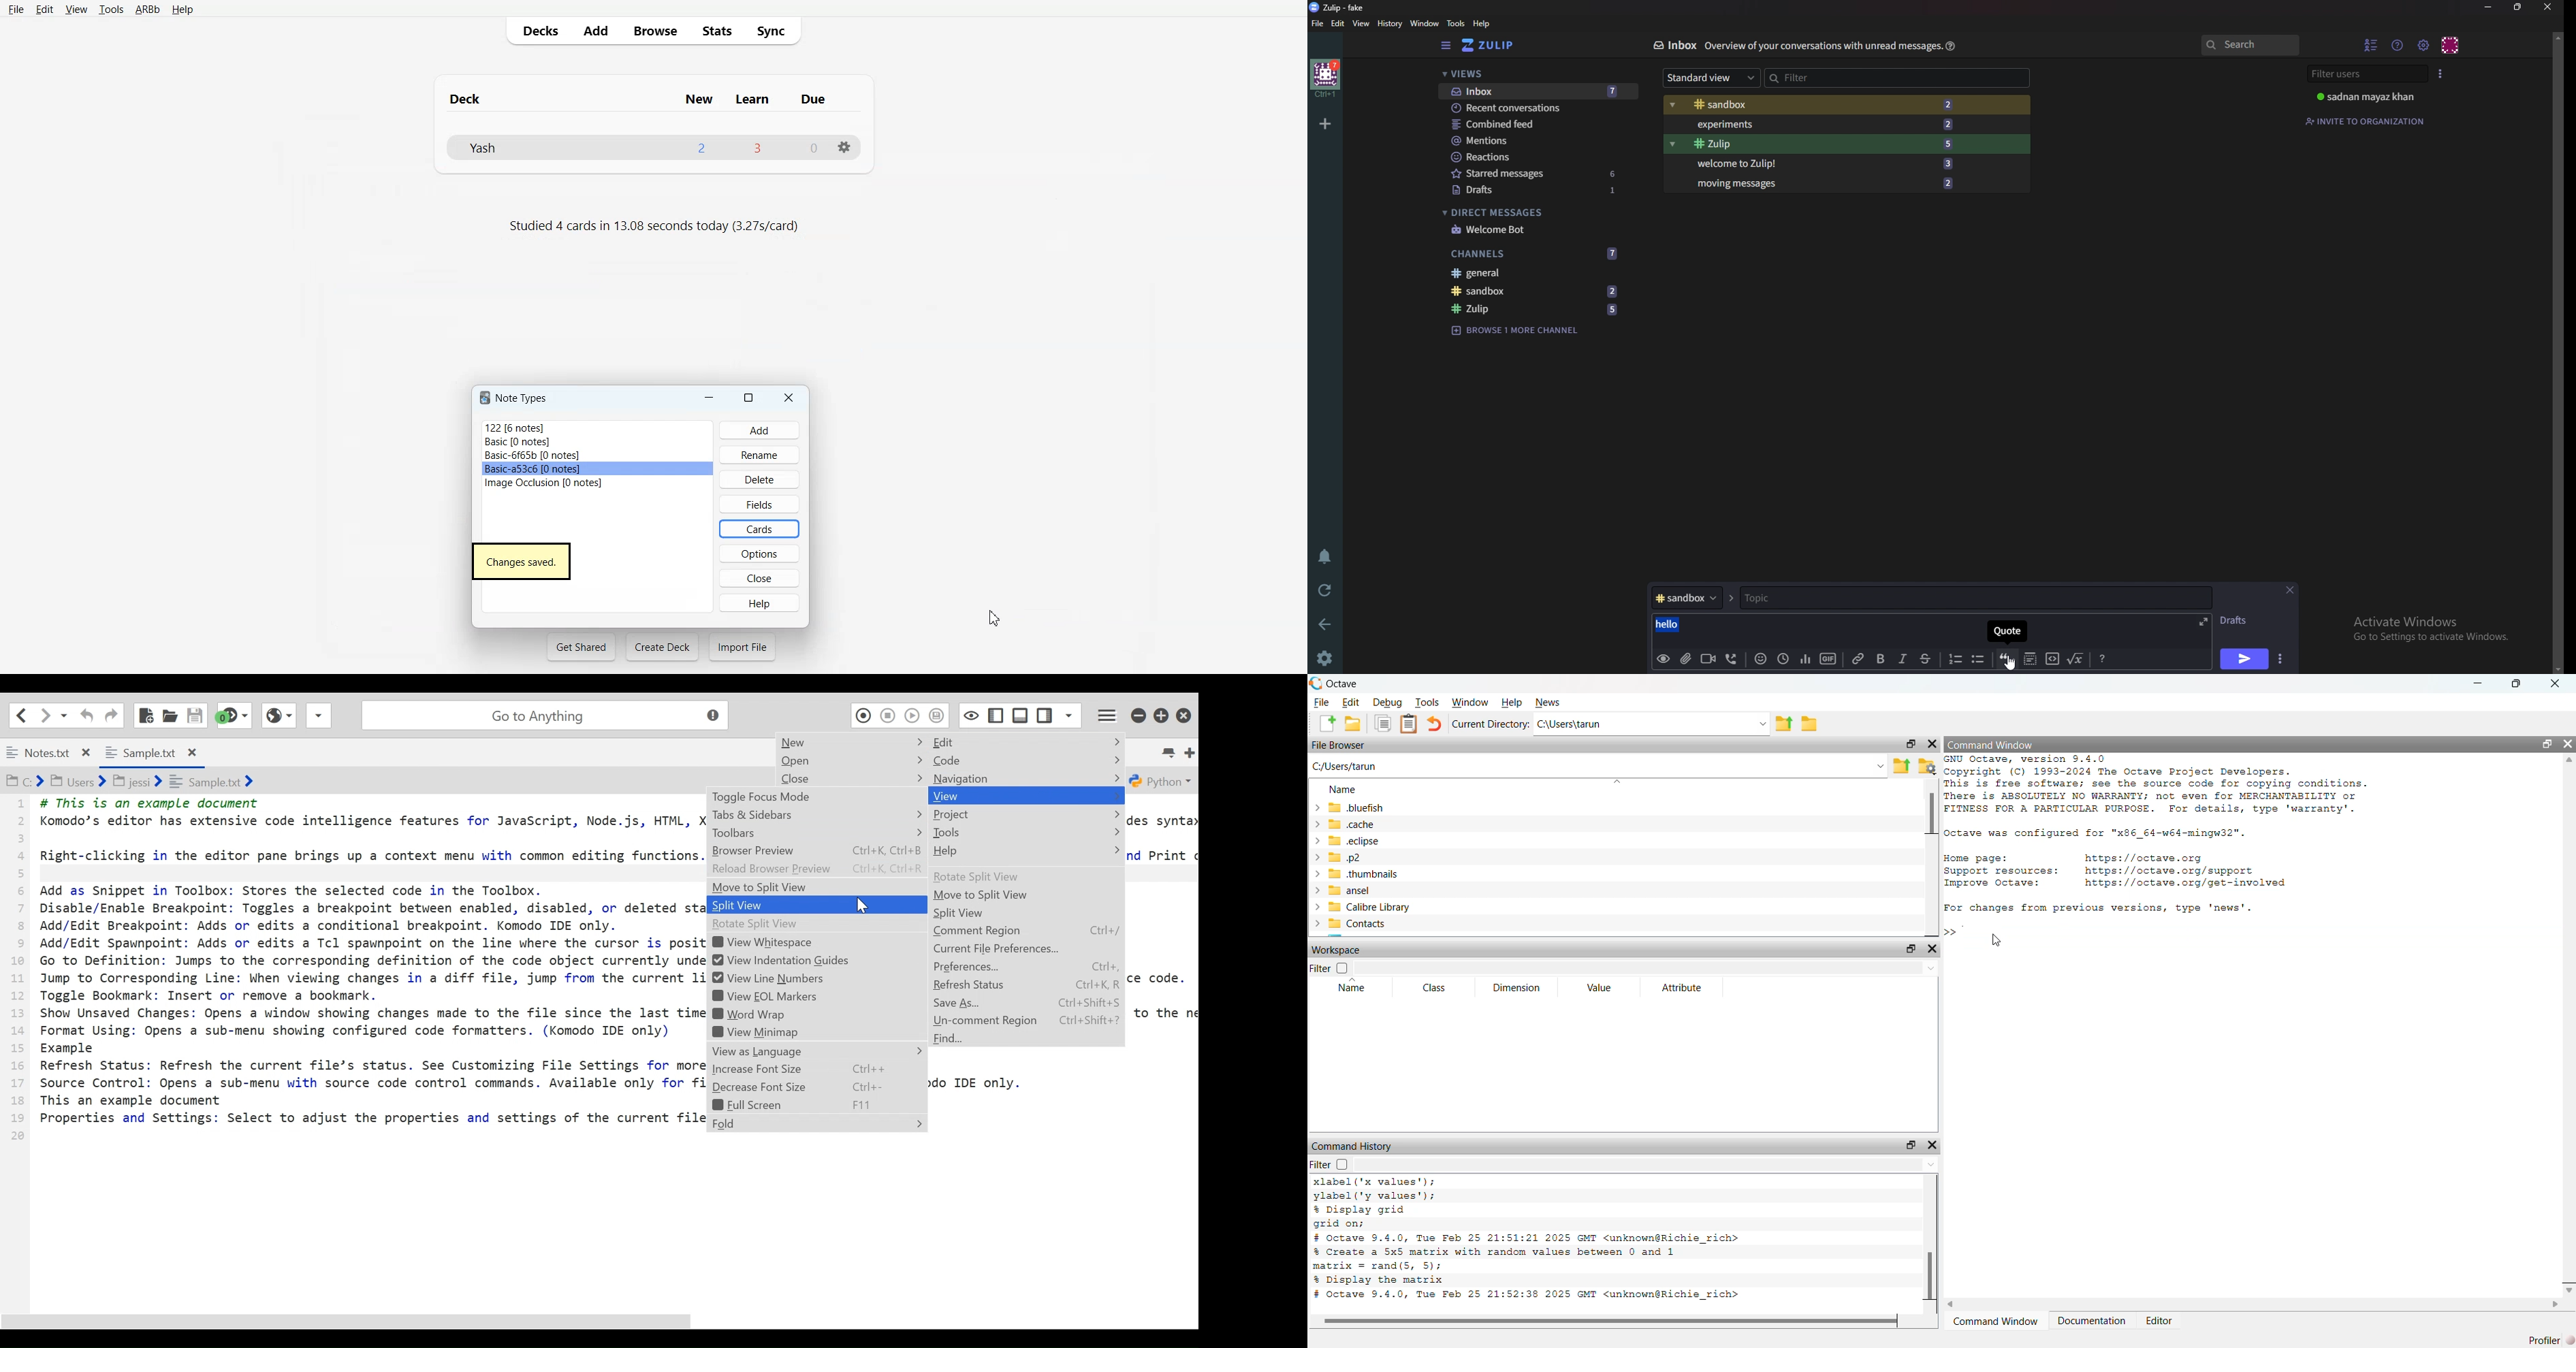 Image resolution: width=2576 pixels, height=1372 pixels. Describe the element at coordinates (1605, 1322) in the screenshot. I see `scroll bar` at that location.